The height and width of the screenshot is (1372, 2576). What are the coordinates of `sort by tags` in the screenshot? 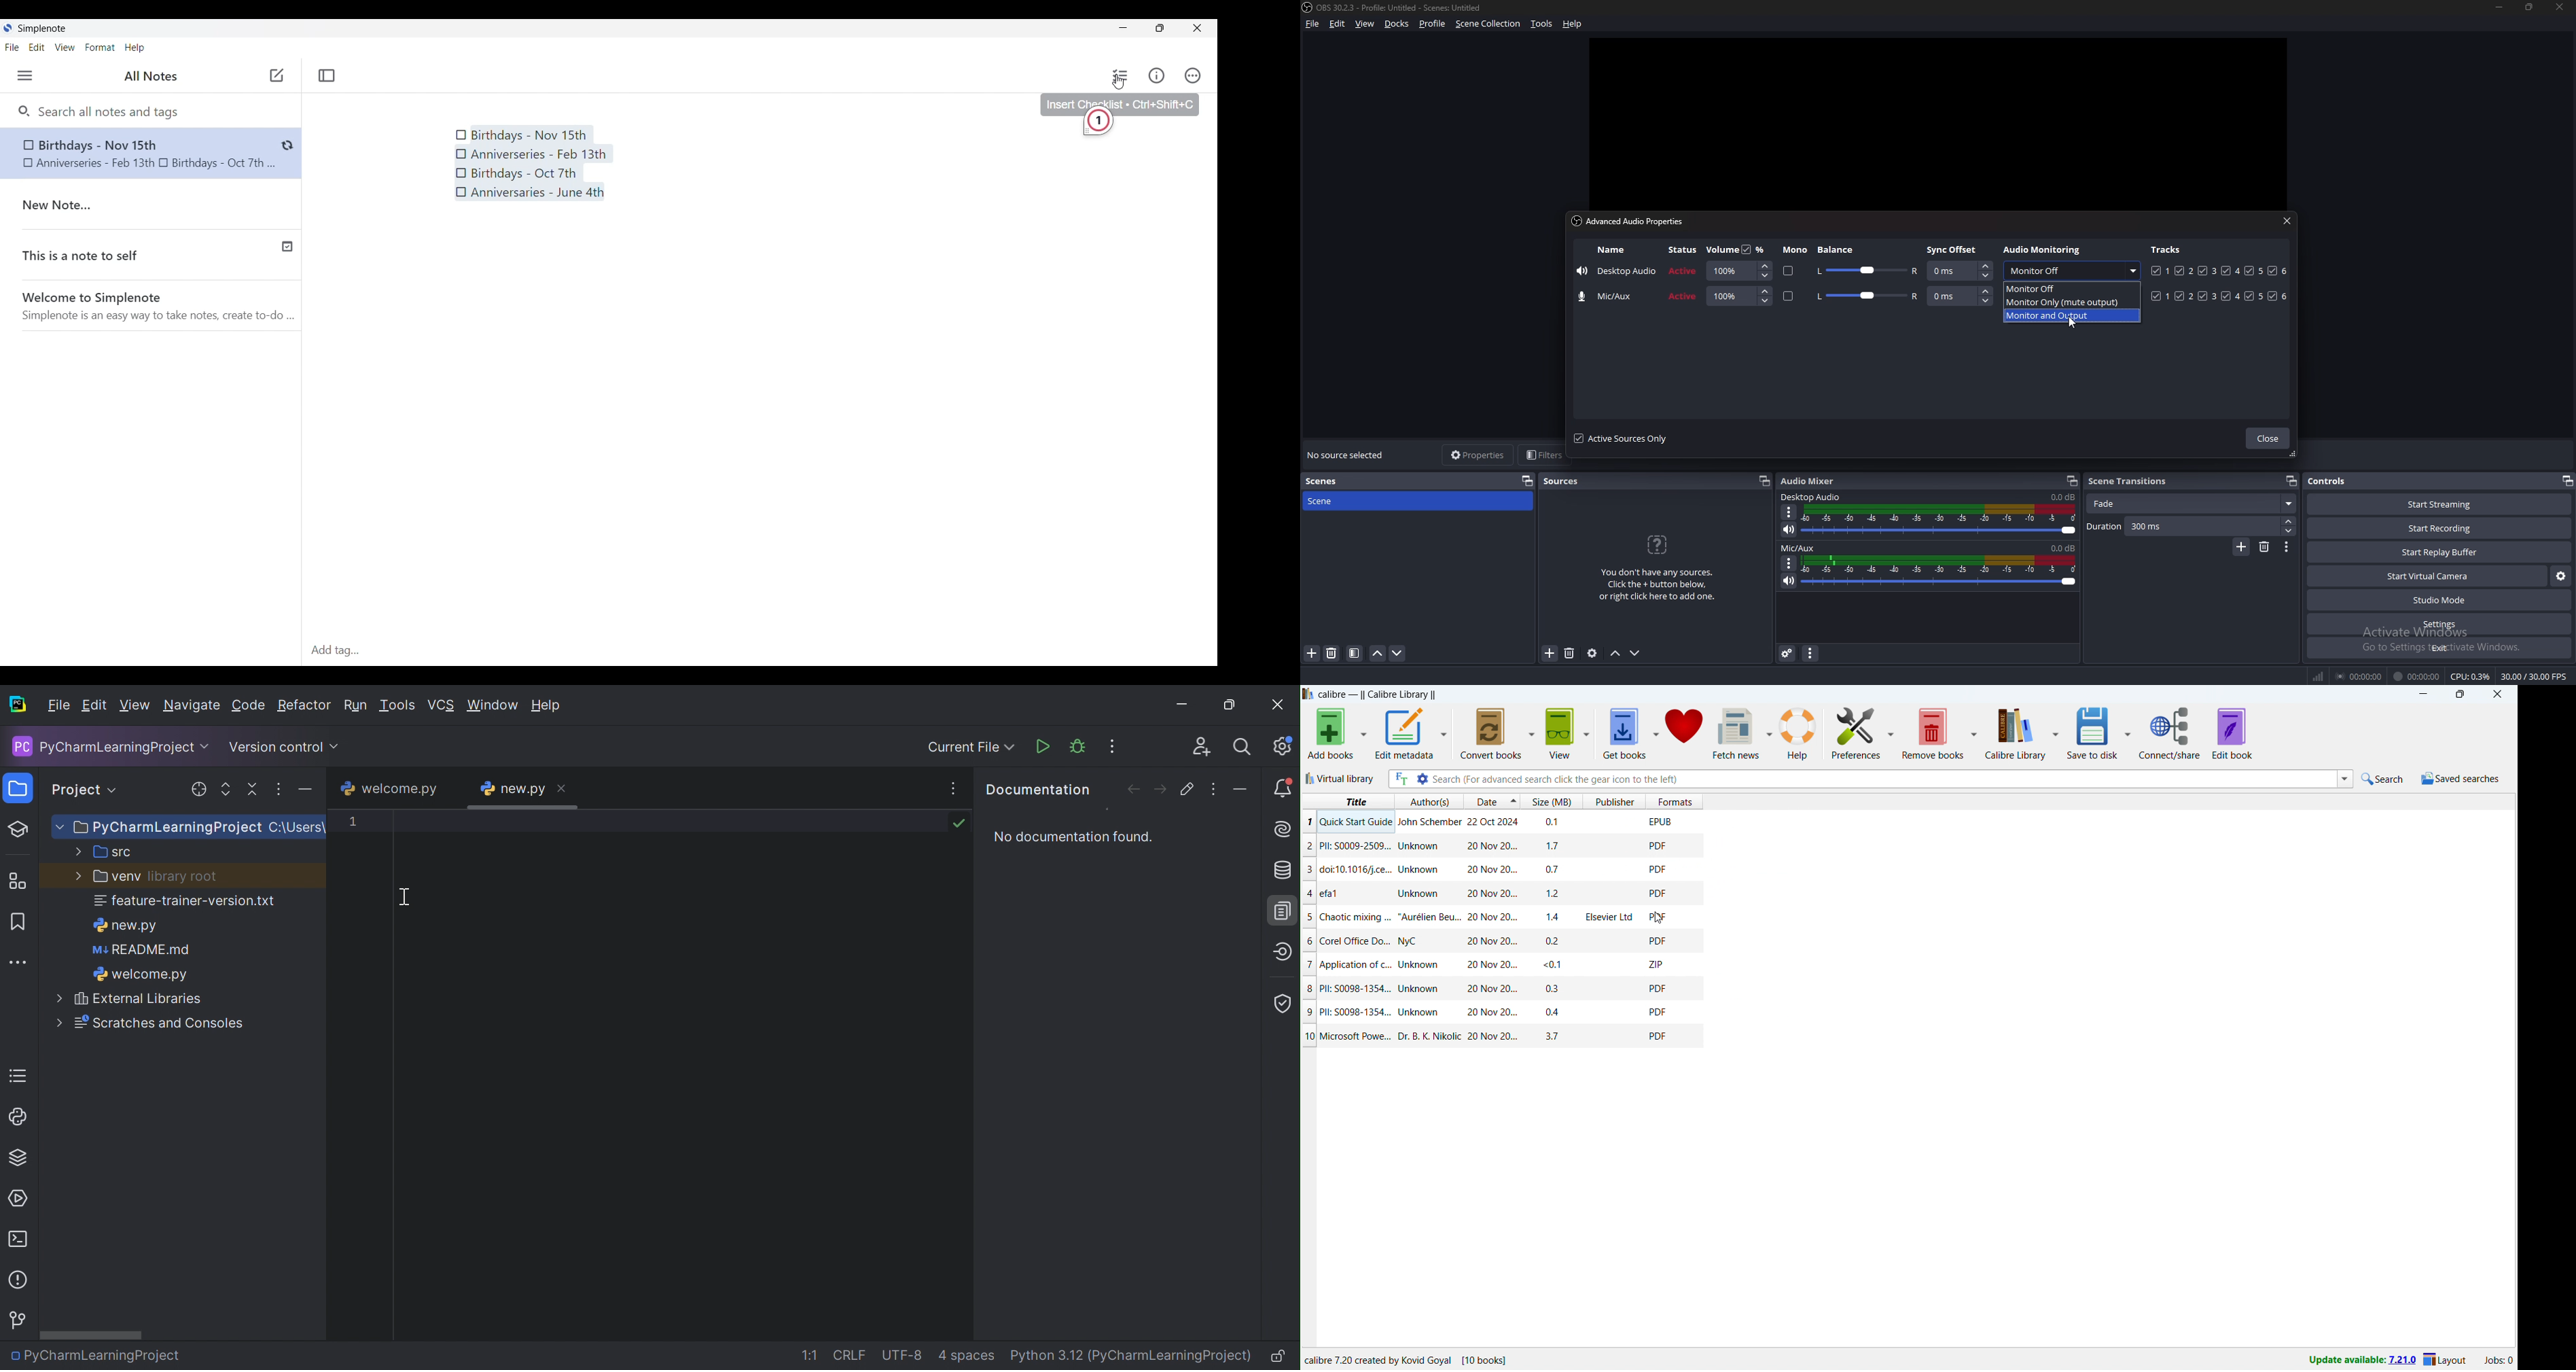 It's located at (1605, 801).